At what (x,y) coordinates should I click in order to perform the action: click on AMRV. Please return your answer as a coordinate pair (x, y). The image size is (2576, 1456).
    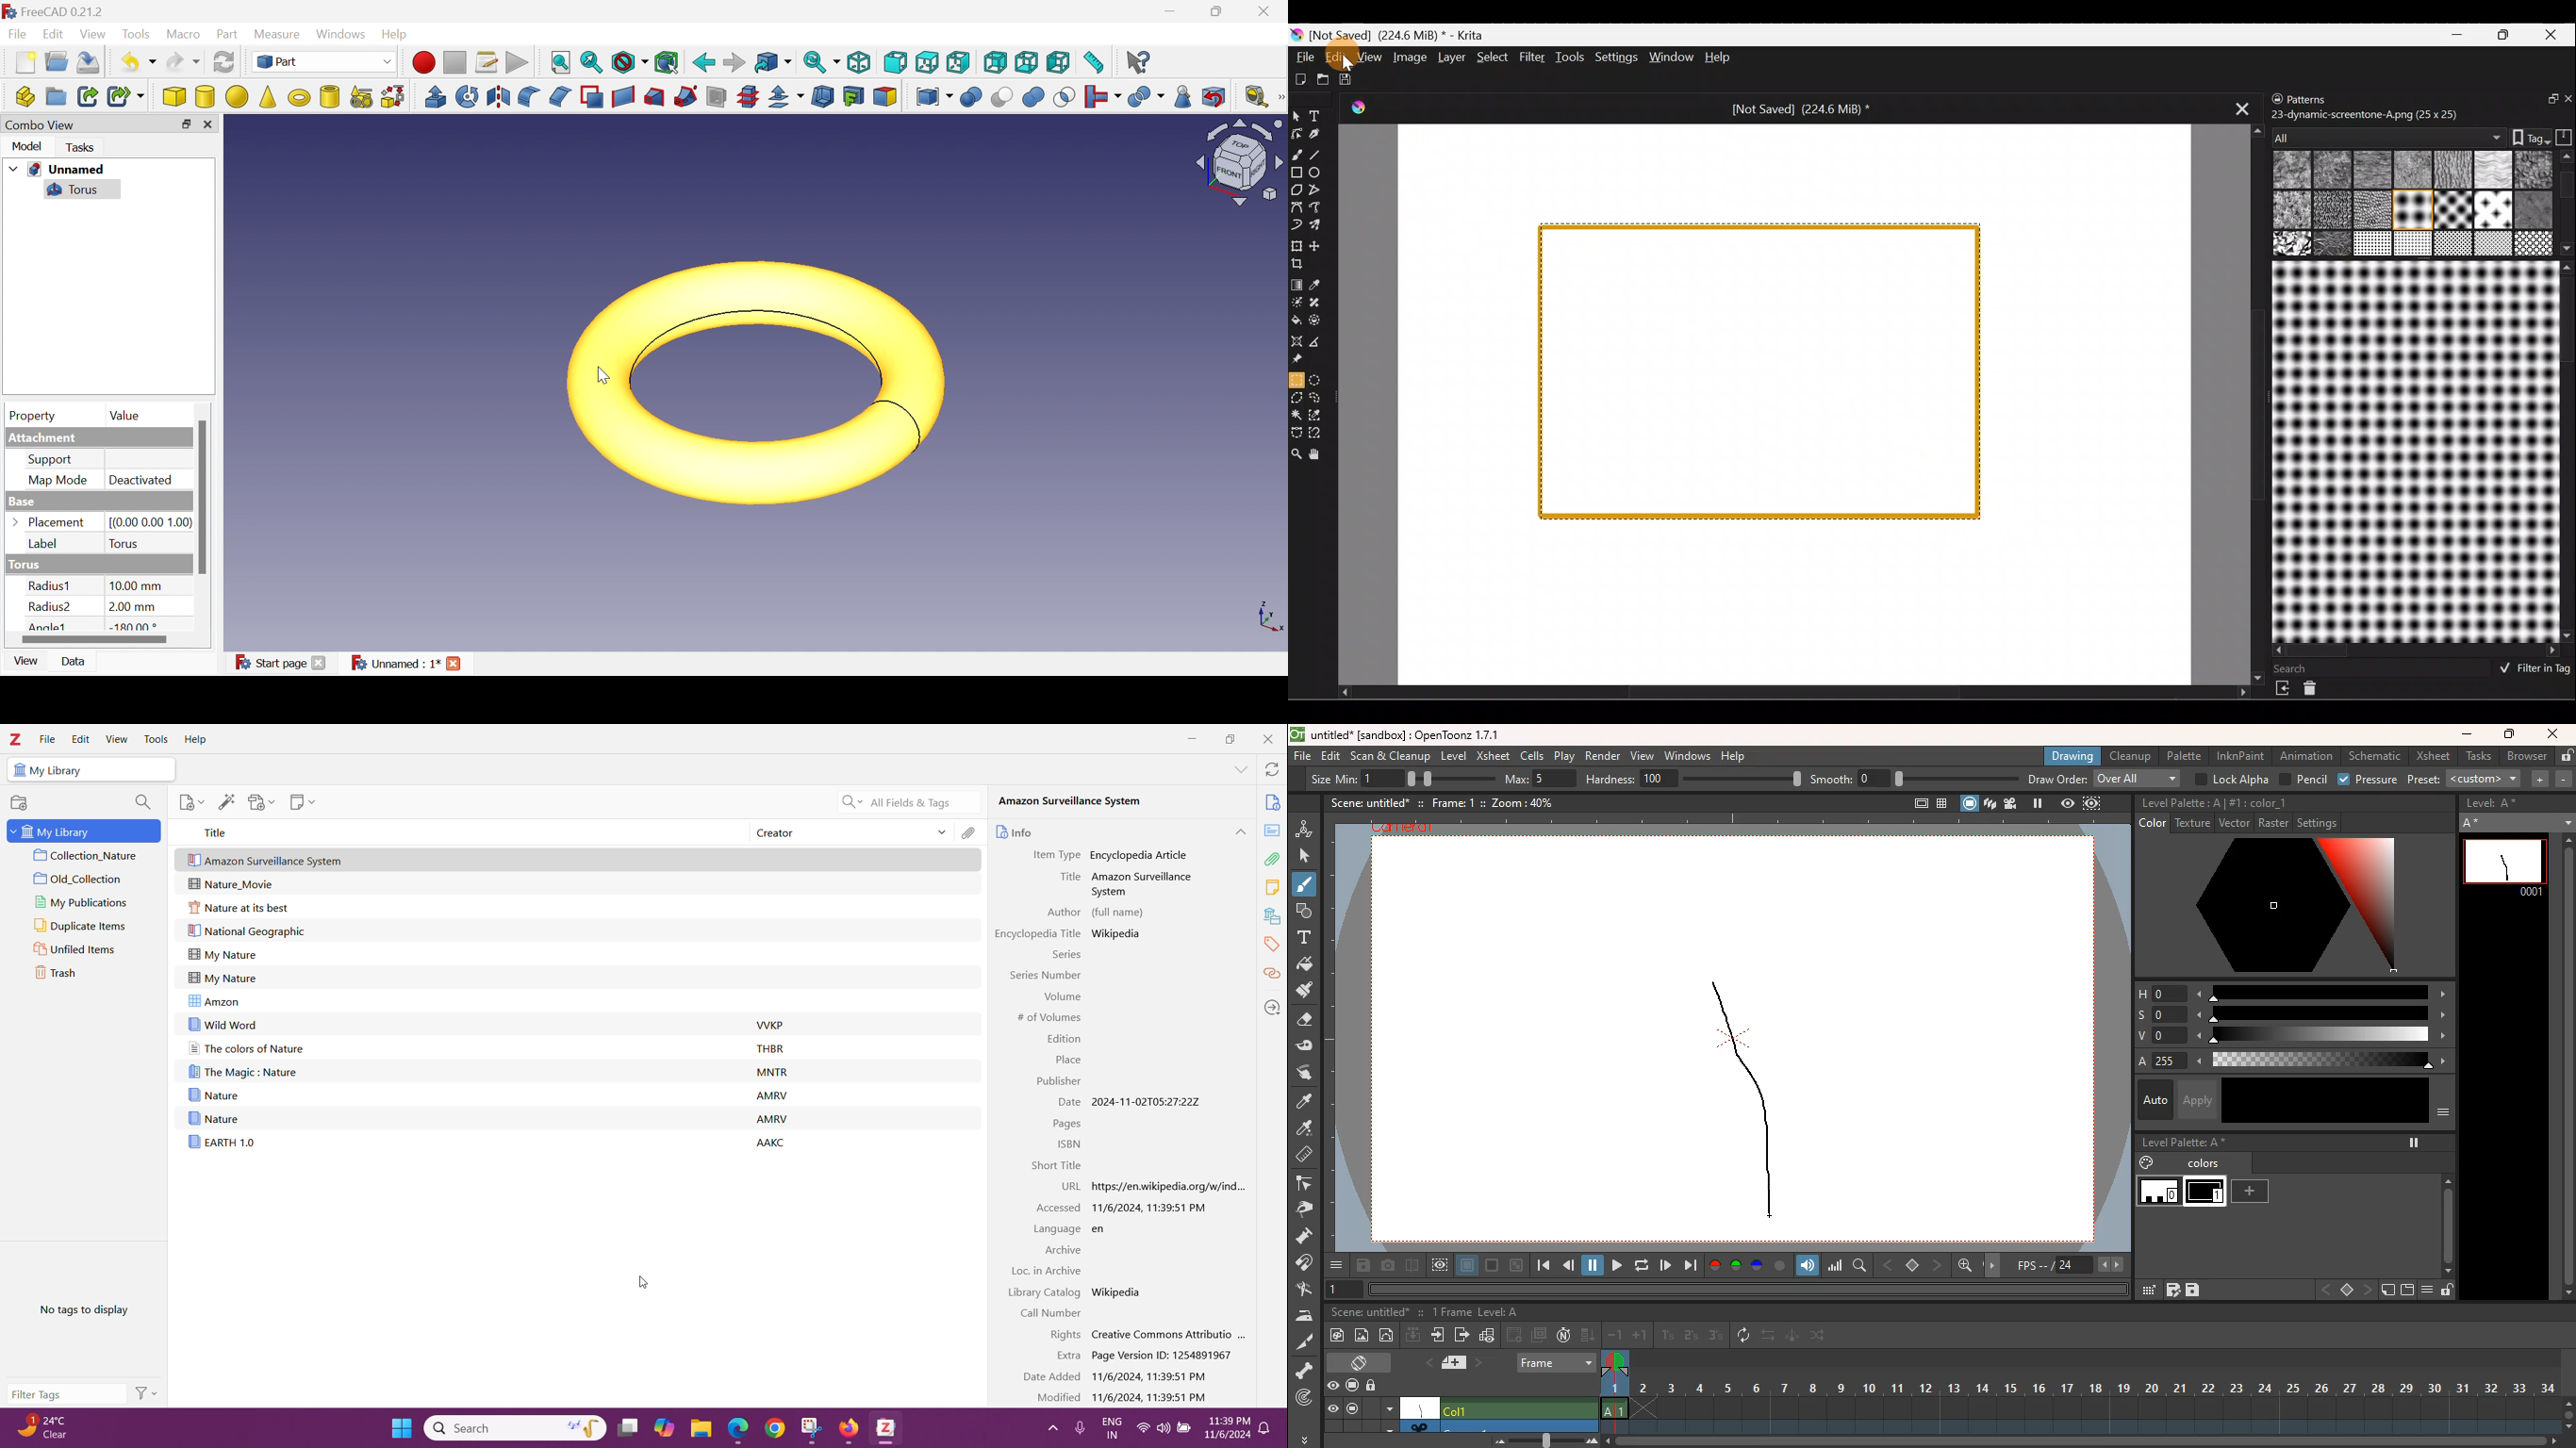
    Looking at the image, I should click on (772, 1118).